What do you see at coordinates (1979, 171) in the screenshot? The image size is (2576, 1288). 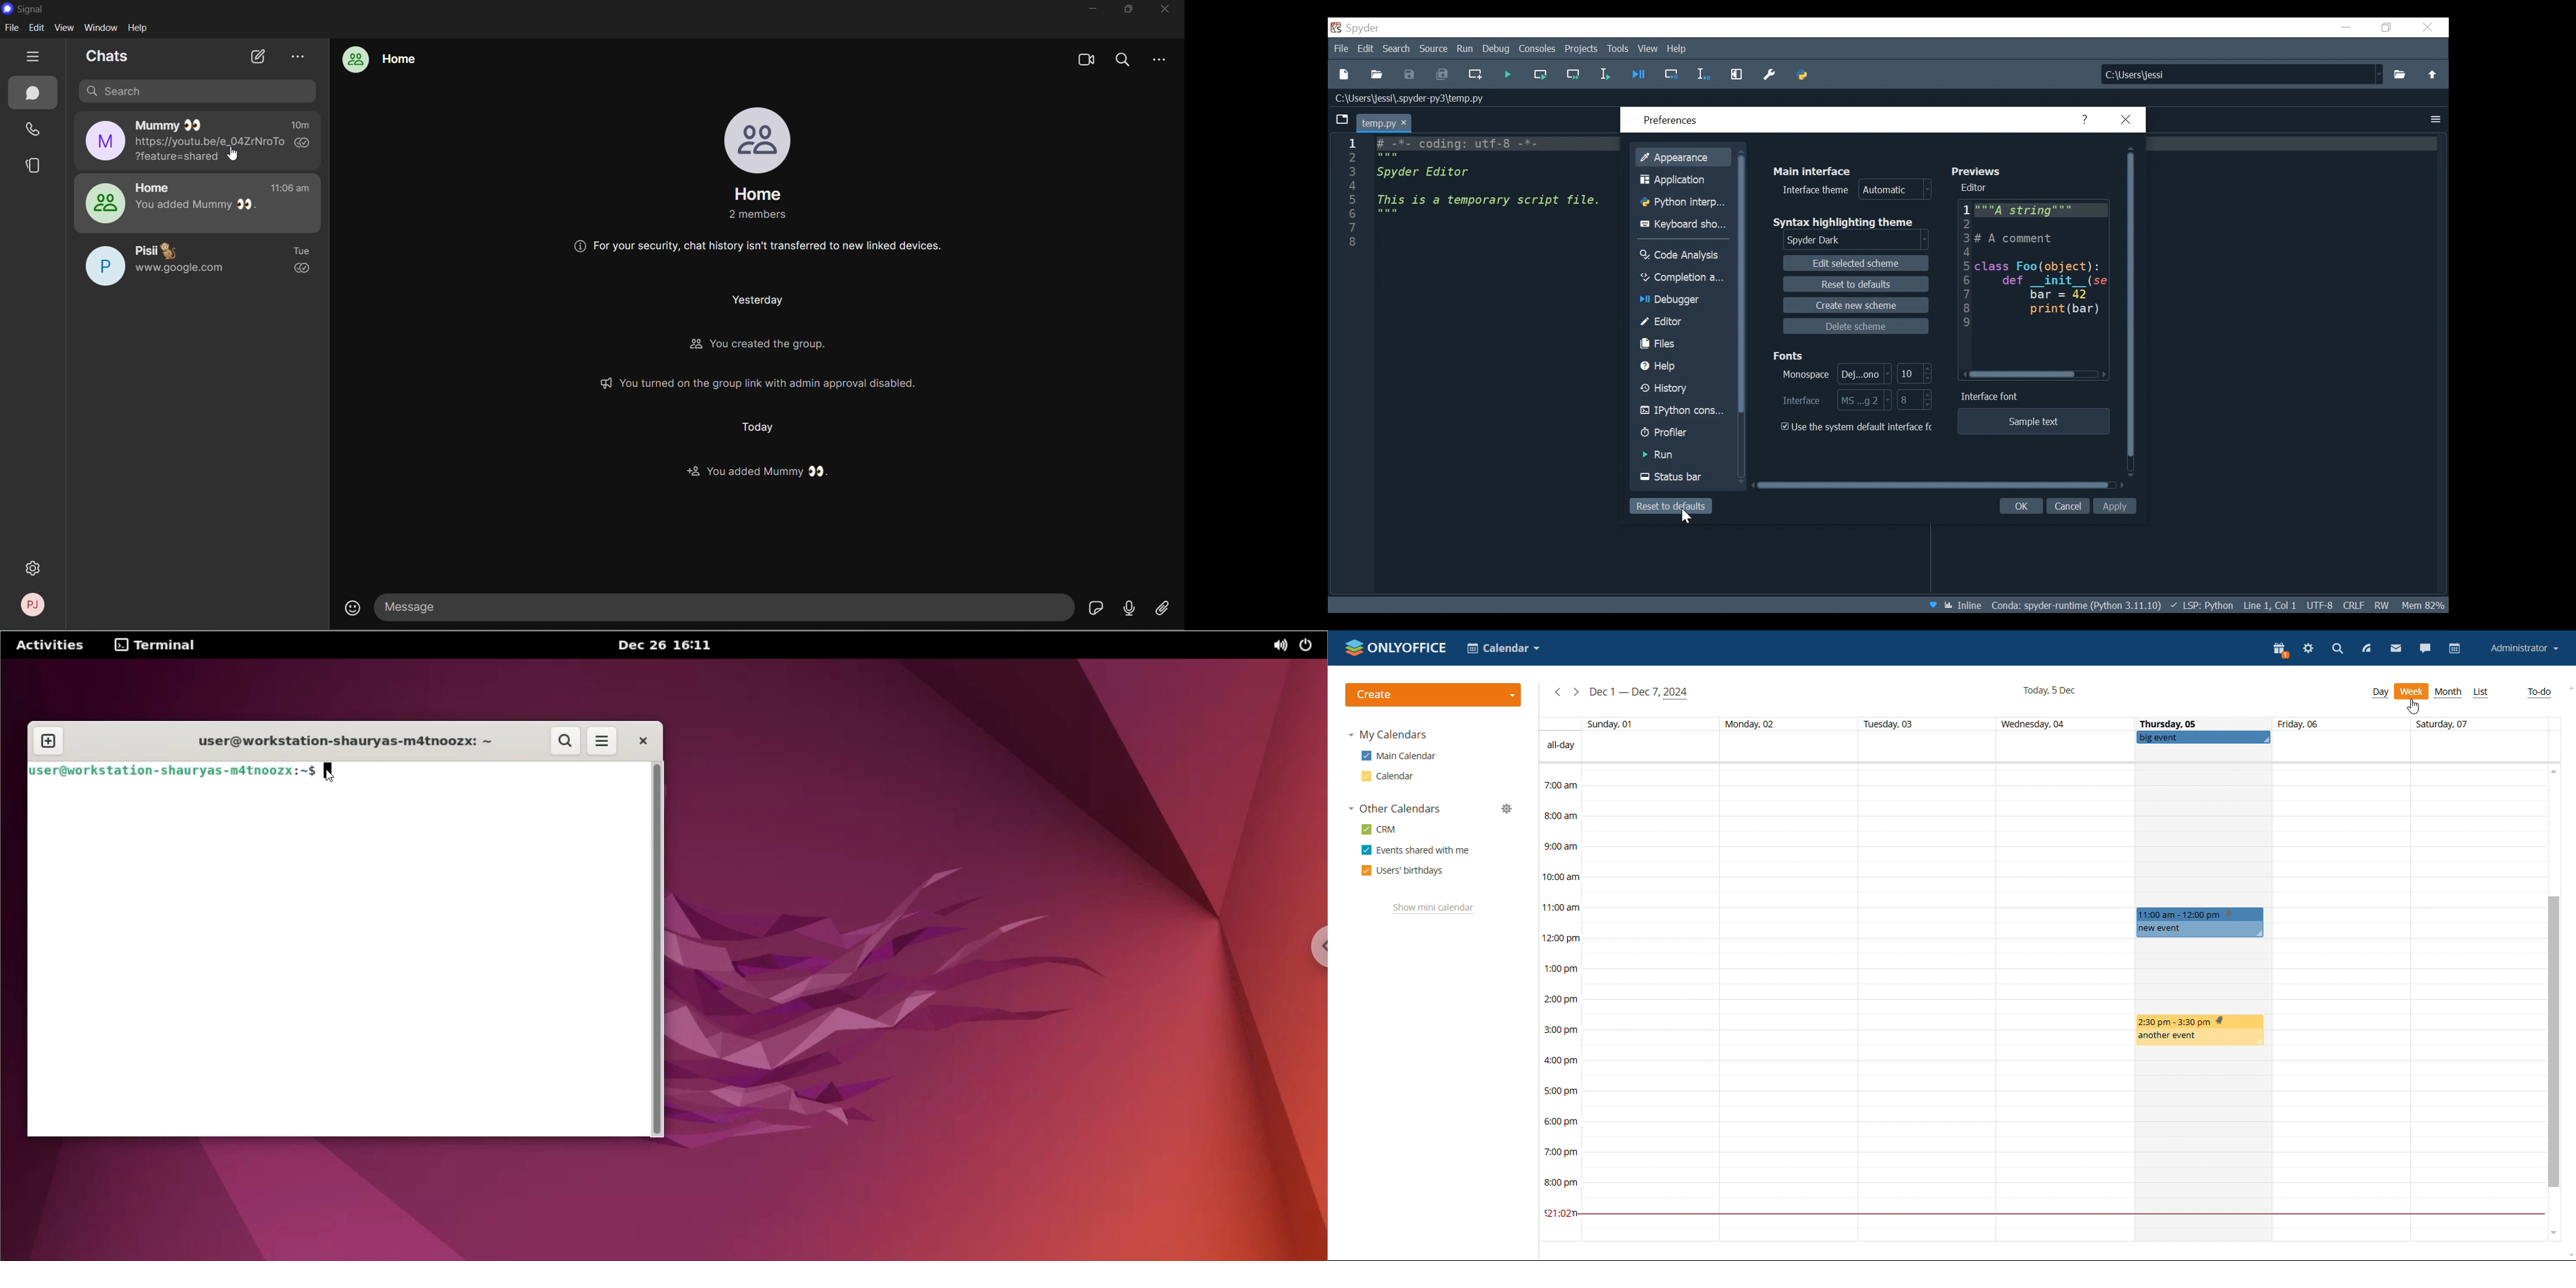 I see `Previews` at bounding box center [1979, 171].